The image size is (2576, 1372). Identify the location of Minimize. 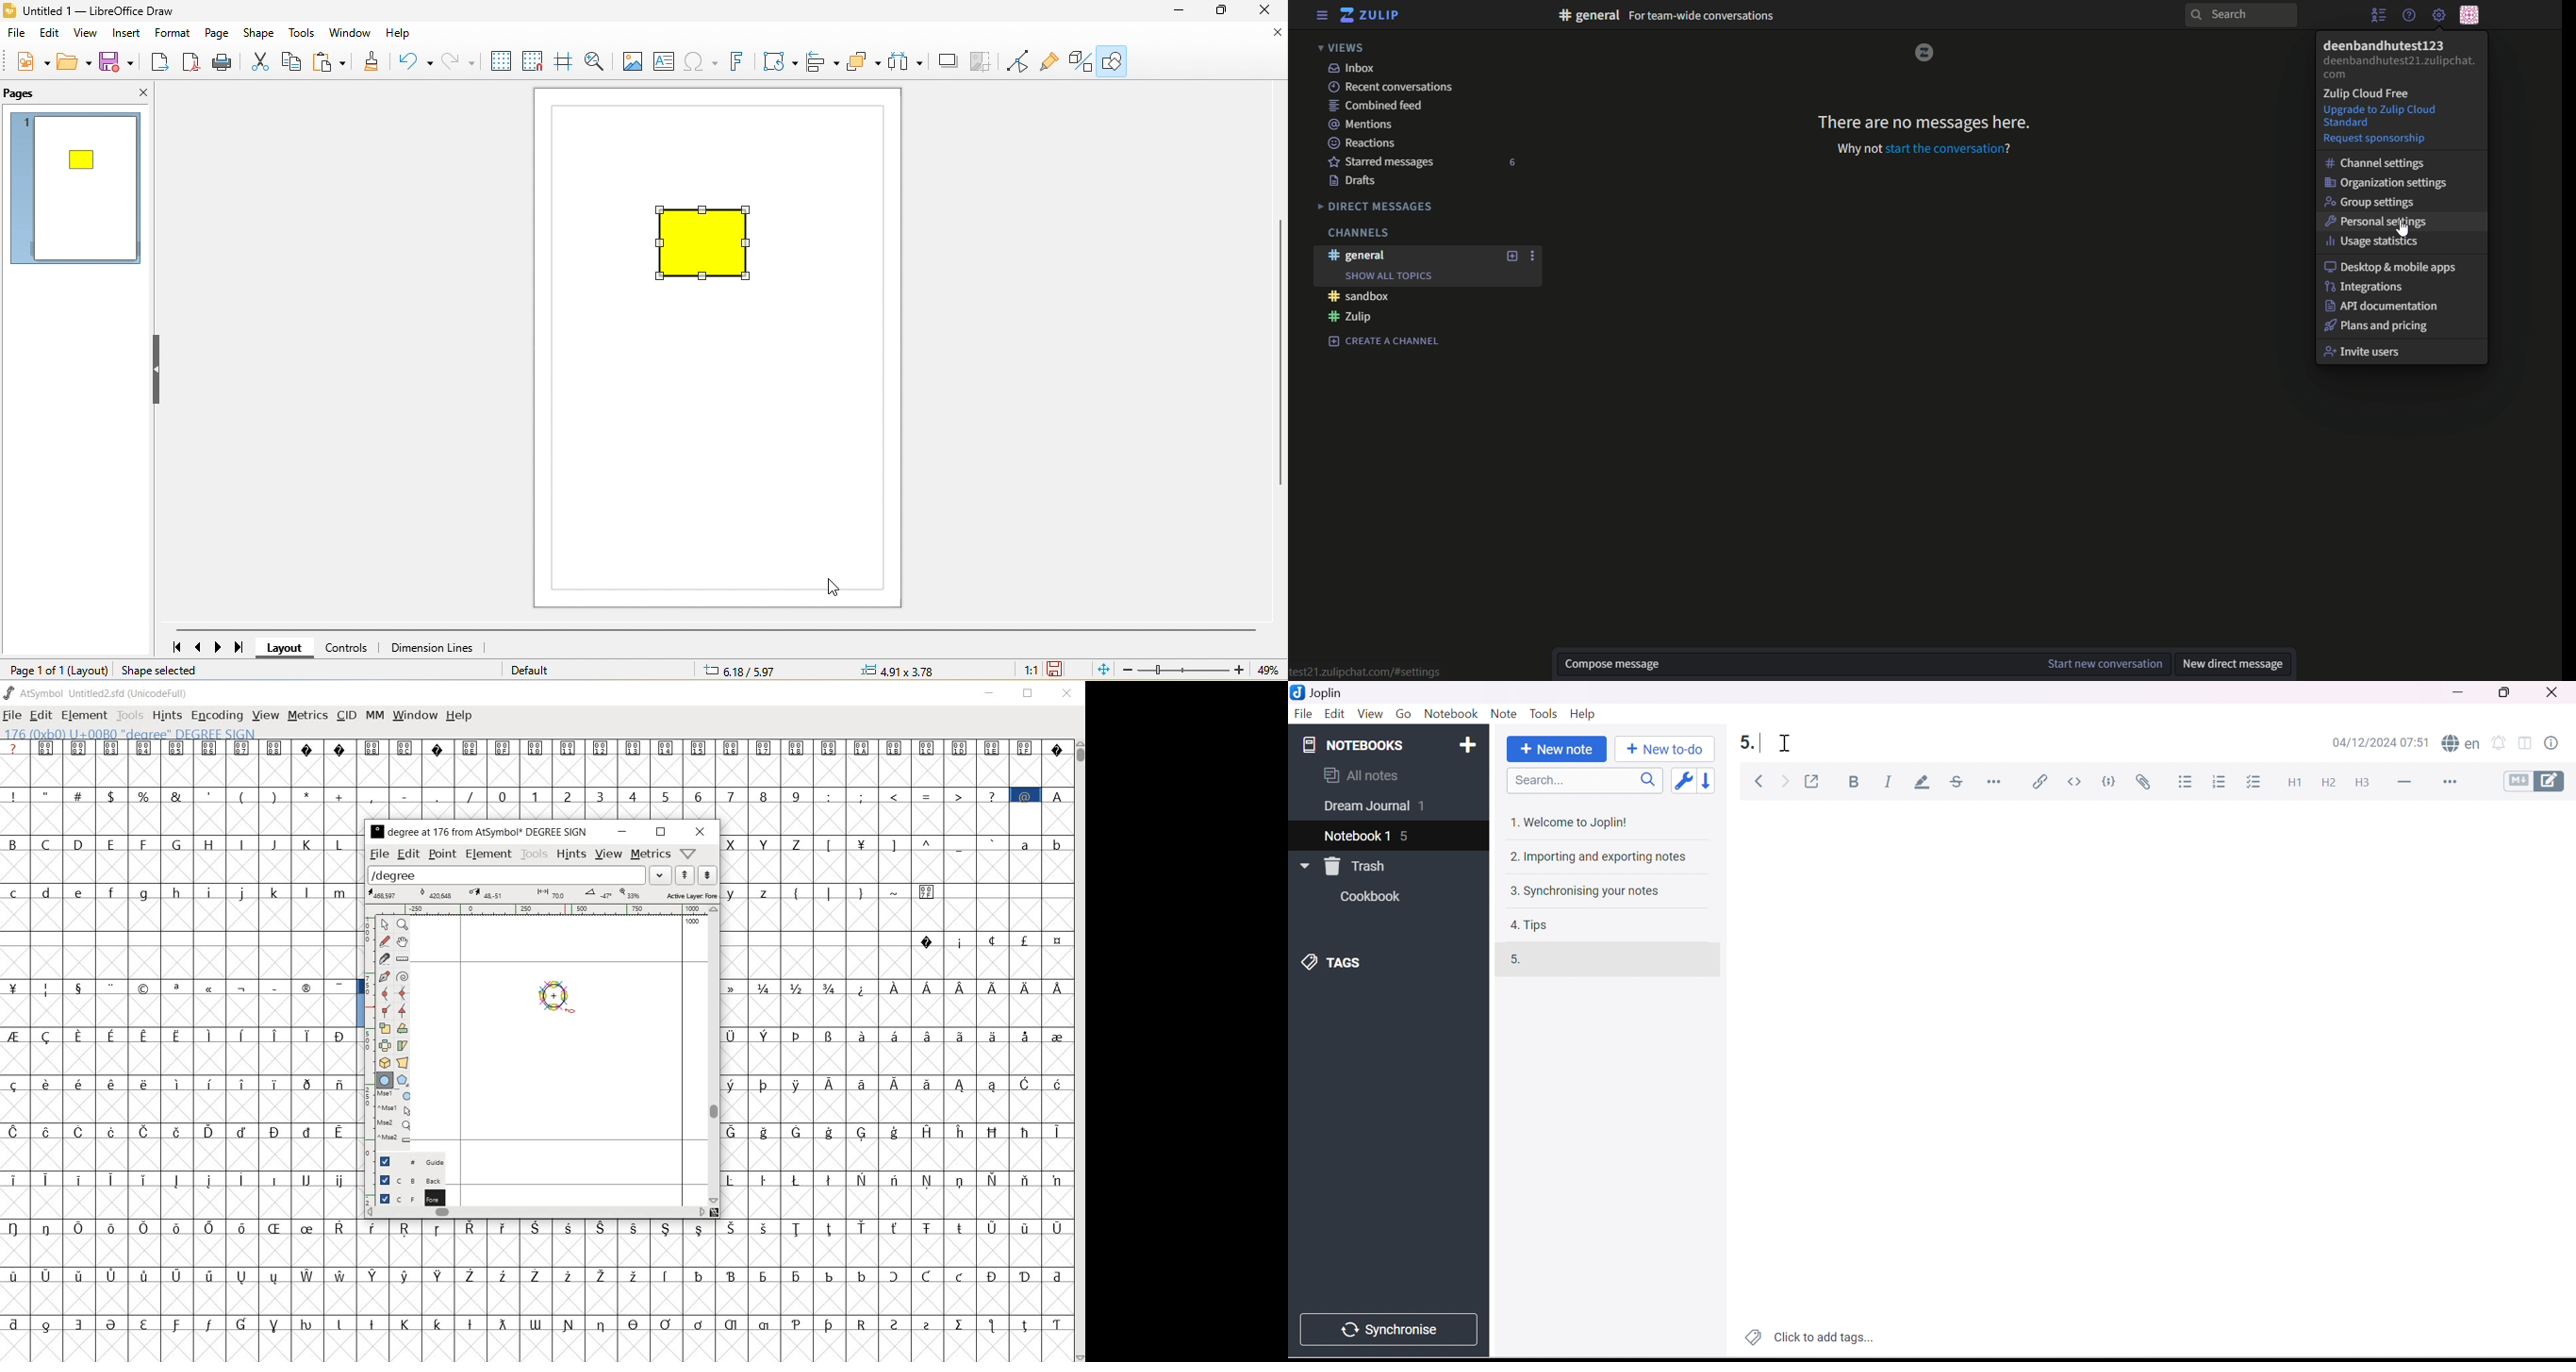
(2456, 694).